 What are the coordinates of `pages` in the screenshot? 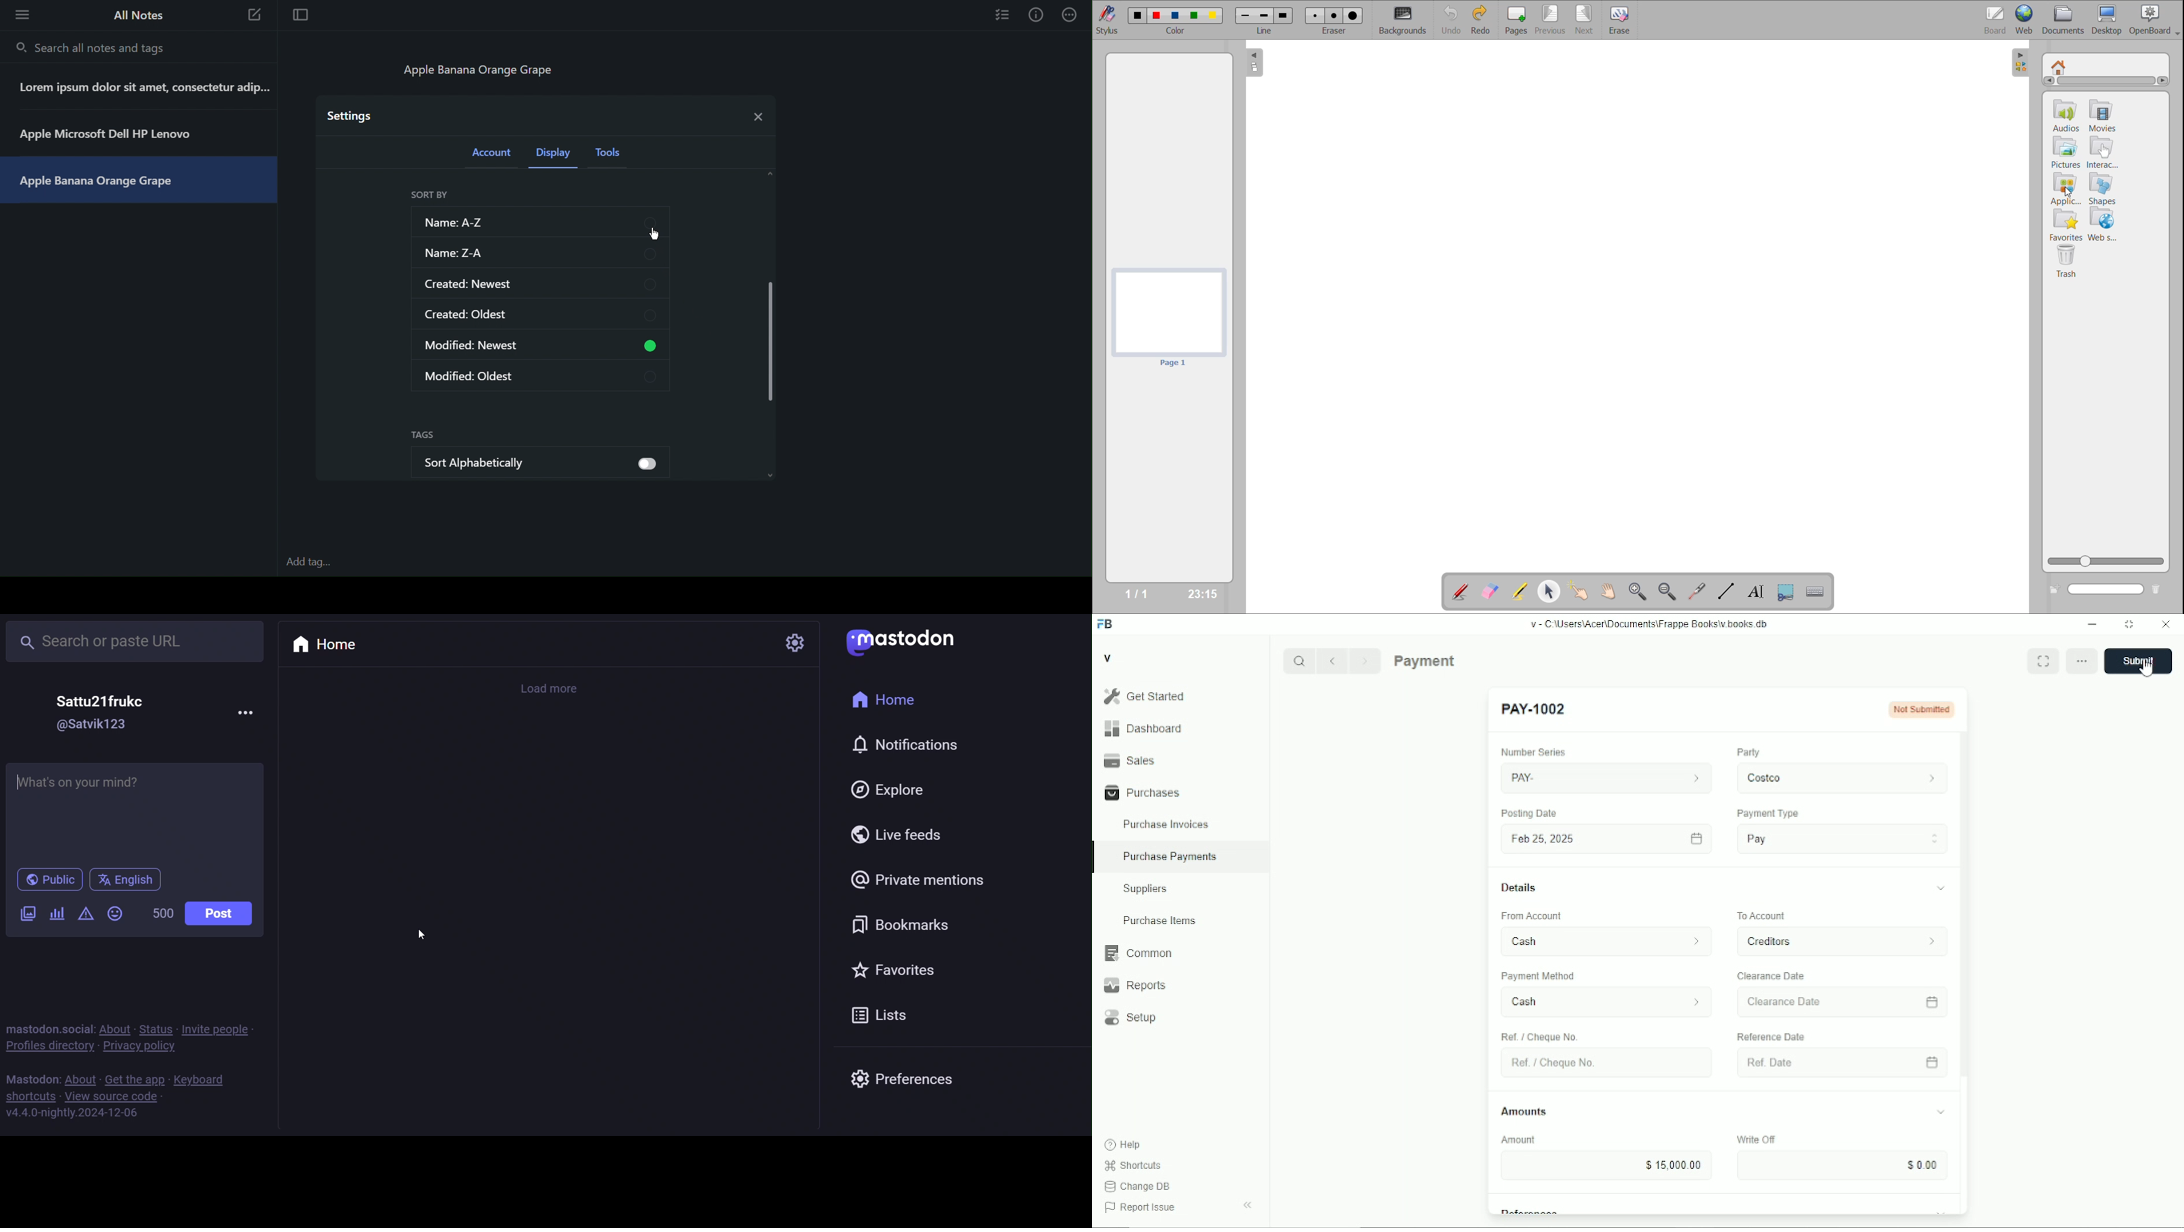 It's located at (1519, 18).